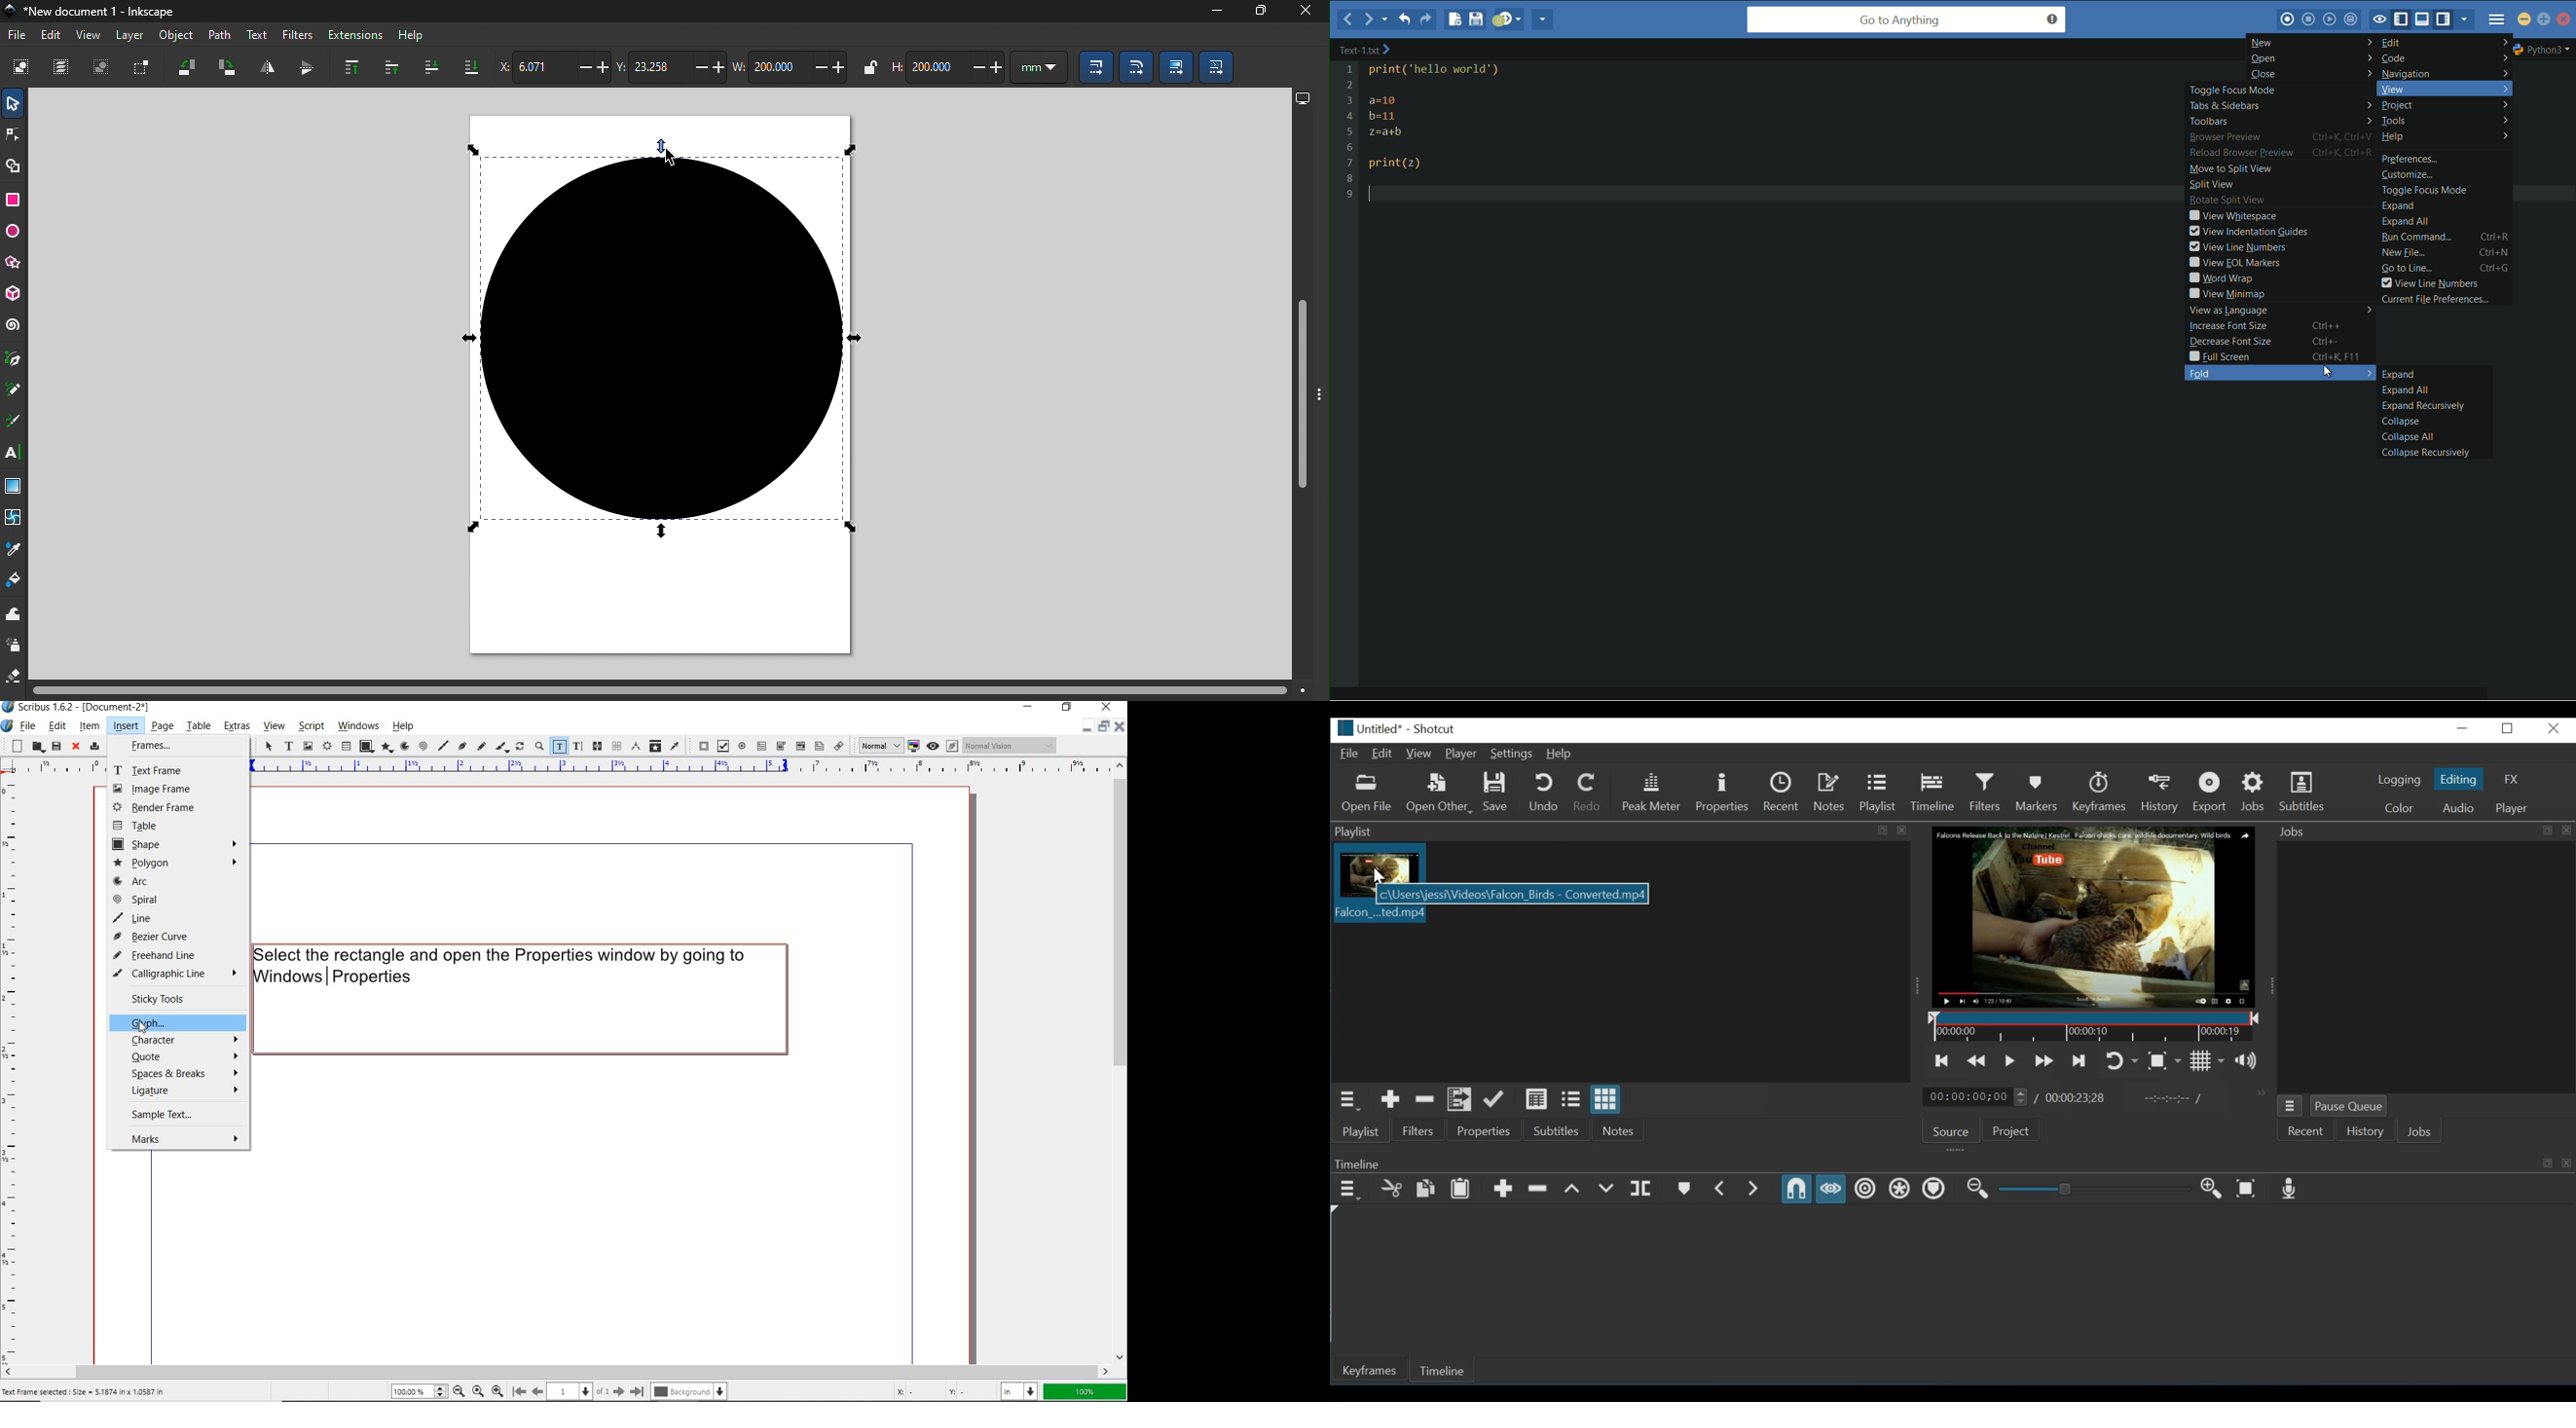 The image size is (2576, 1428). What do you see at coordinates (13, 746) in the screenshot?
I see `new` at bounding box center [13, 746].